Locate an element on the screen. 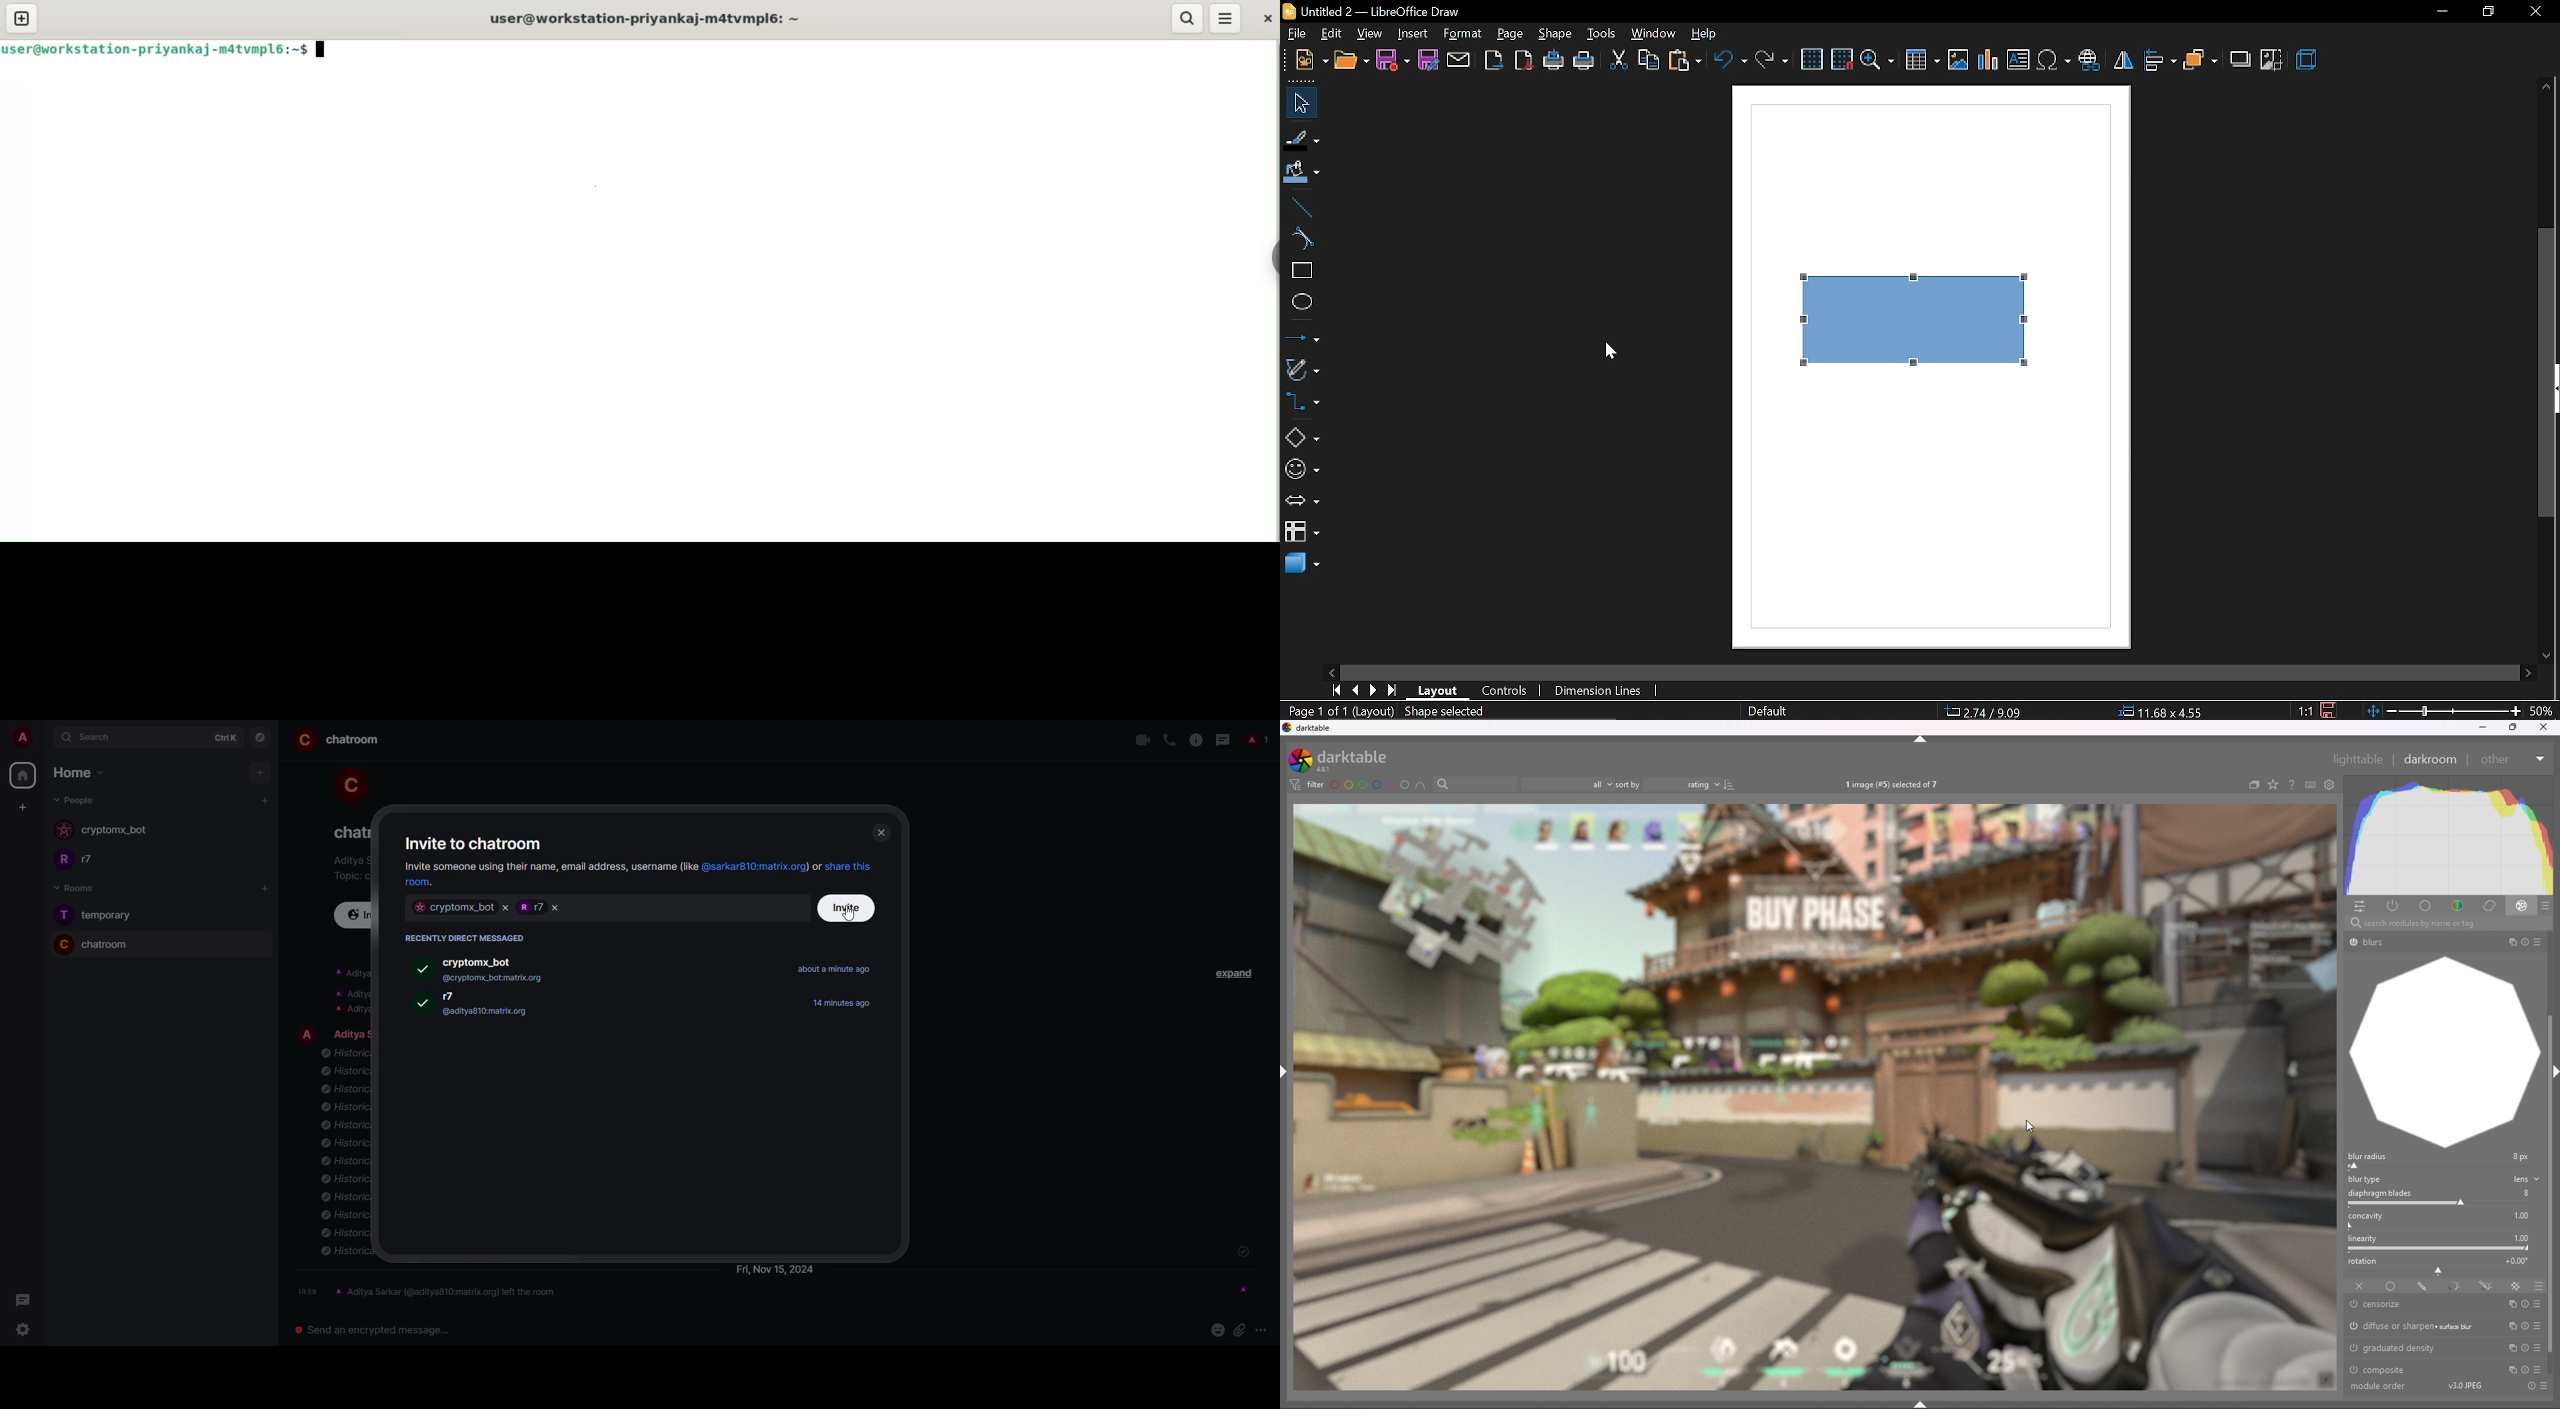  reset is located at coordinates (2524, 1348).